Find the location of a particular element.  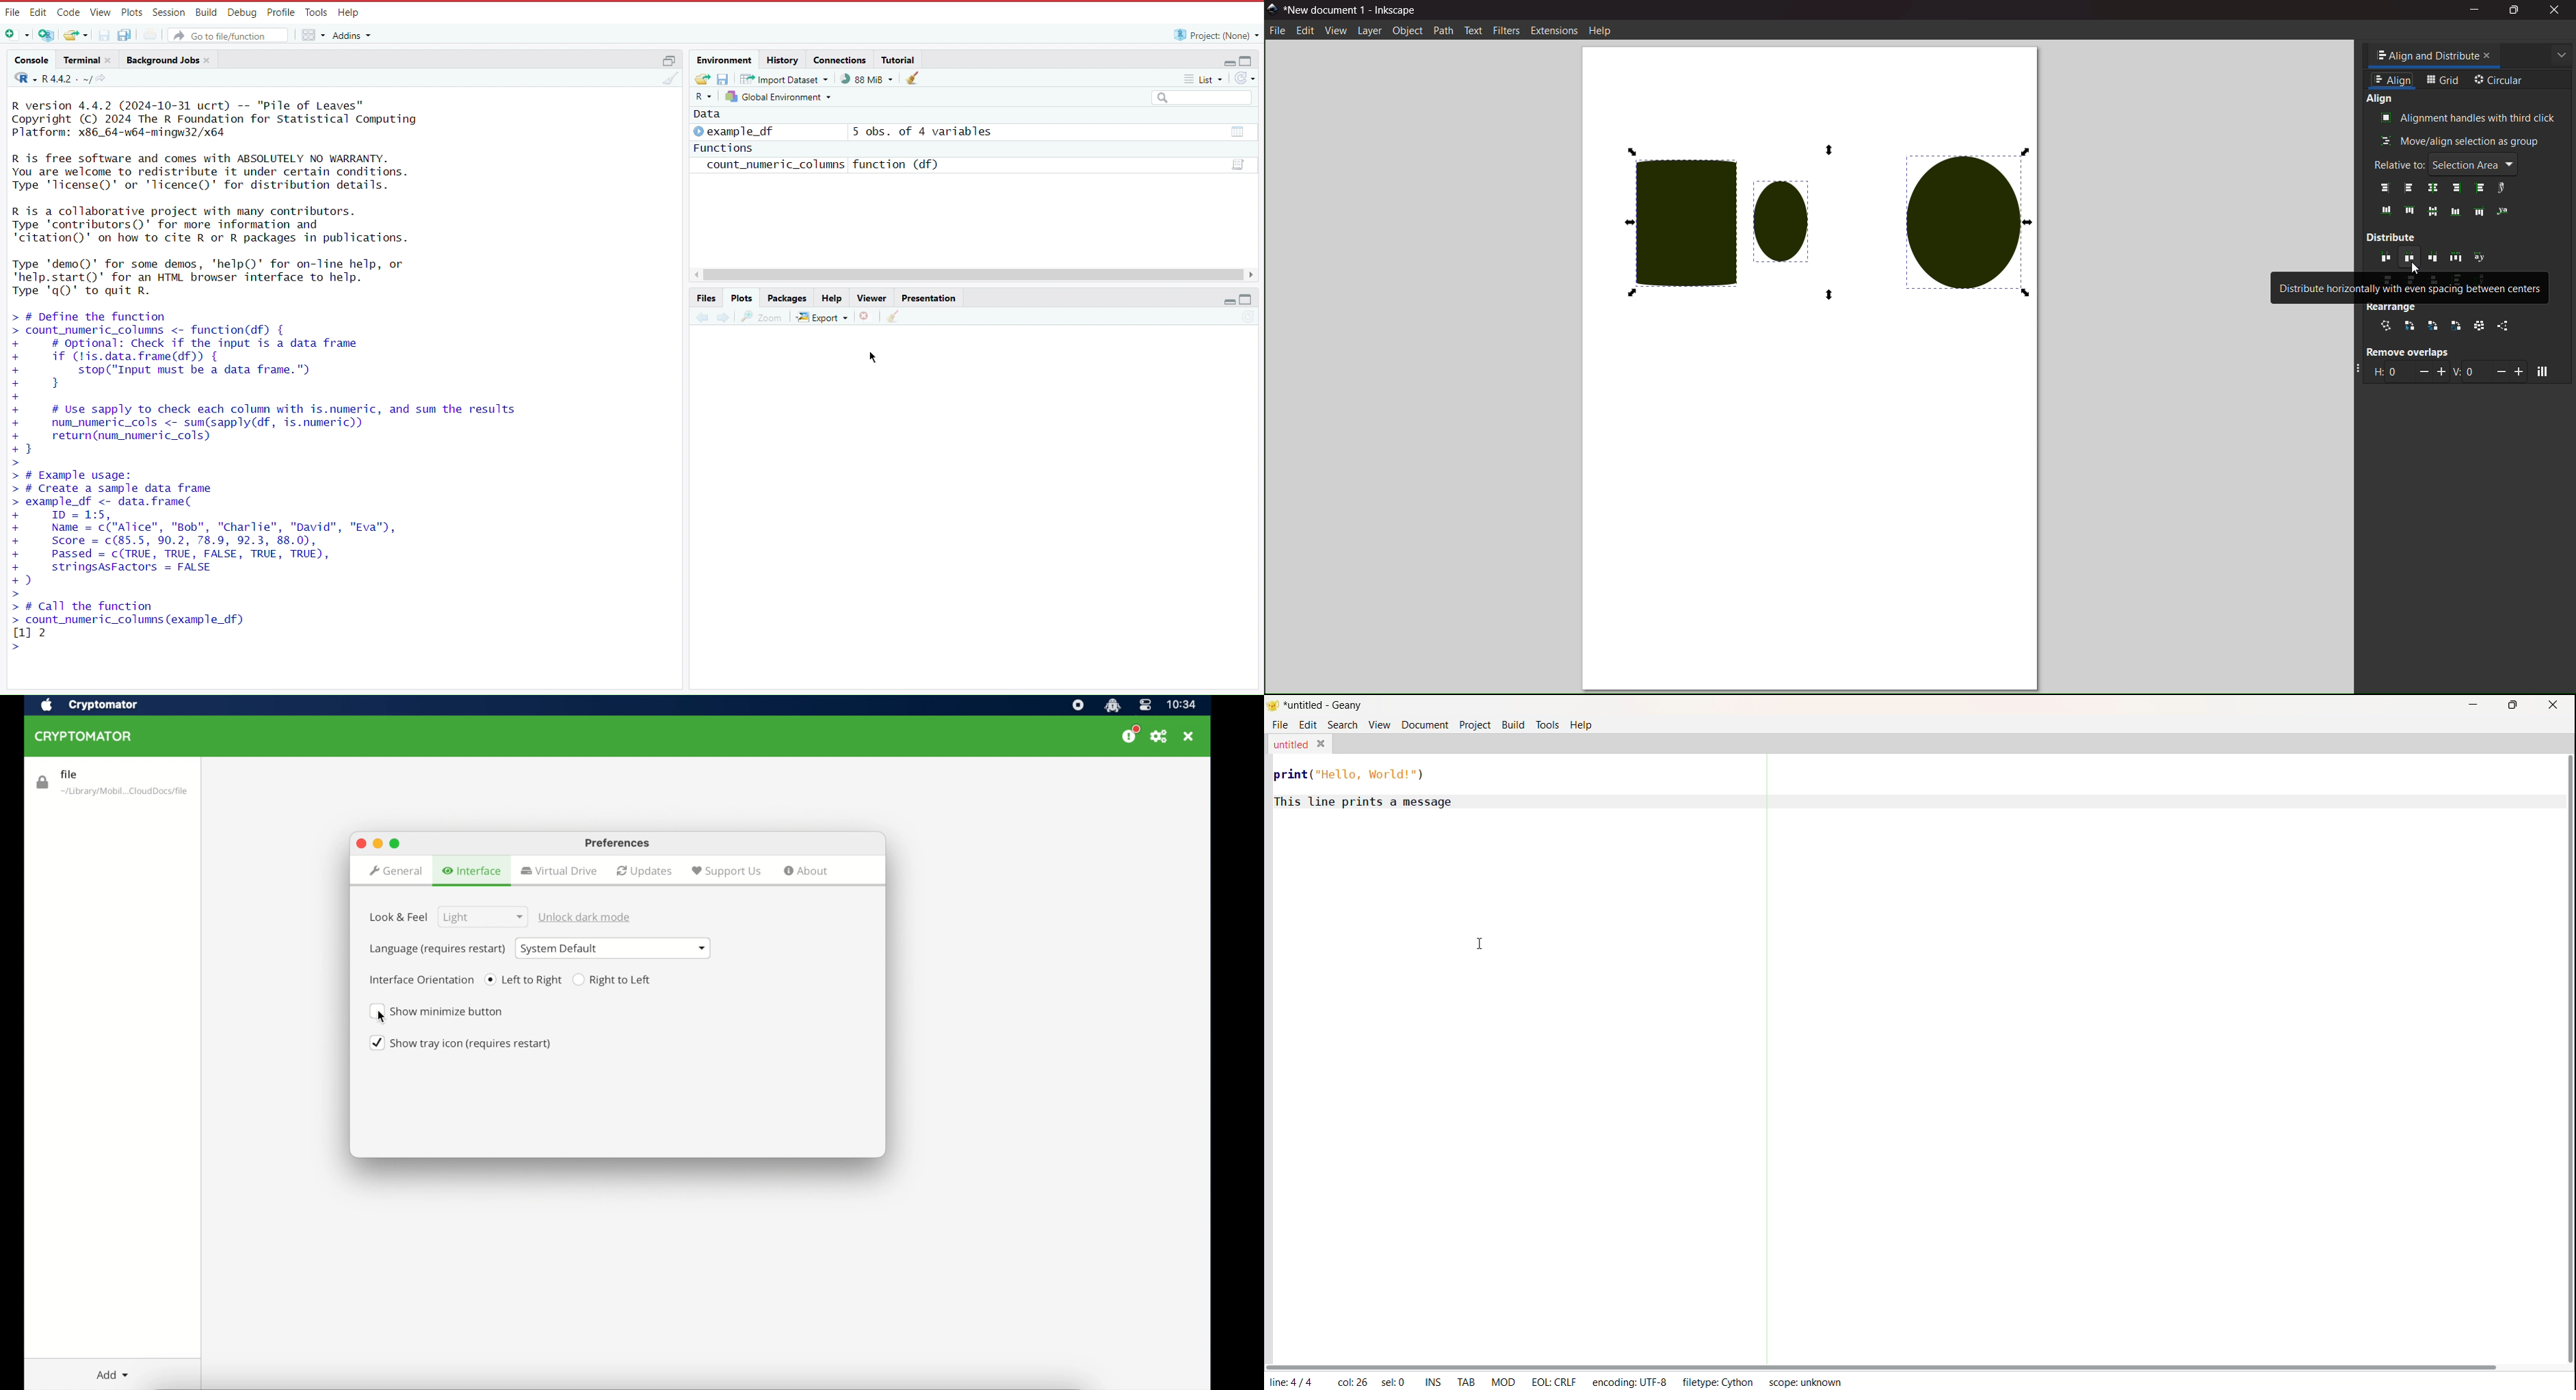

> # Define the function

> count_numeric_columns <- function(df) {

+ # optional: Check if the input is a data frame
+ if (lis.data.frame(df)) {

+ stop("Input must be a data frame."

+ }

+

+ # Use sapply to check each column with is.numeric, and sum the results
+ num_numeric_cols <- sum(sapply(df, is.numeric))
+ return (nun_numeric_cols)

+3

>

> # Example usage:

> # Create a sample data frame

> example_df <- data.frame(

+ = 1:5,

+ Name = c("Alice", "Bob", "charlie", "David", "Eva",
+ Score = c(85.5, 90.2, 78.9, 92.3, 88.0),

+ Passed = c(TRUE, TRUE, FALSE, TRUE, TRUE),

+ stringsAsFactors = FALSE

+)

>

> # call the function

> count_numeric_columns (example_df)

ni 2

> is located at coordinates (284, 481).